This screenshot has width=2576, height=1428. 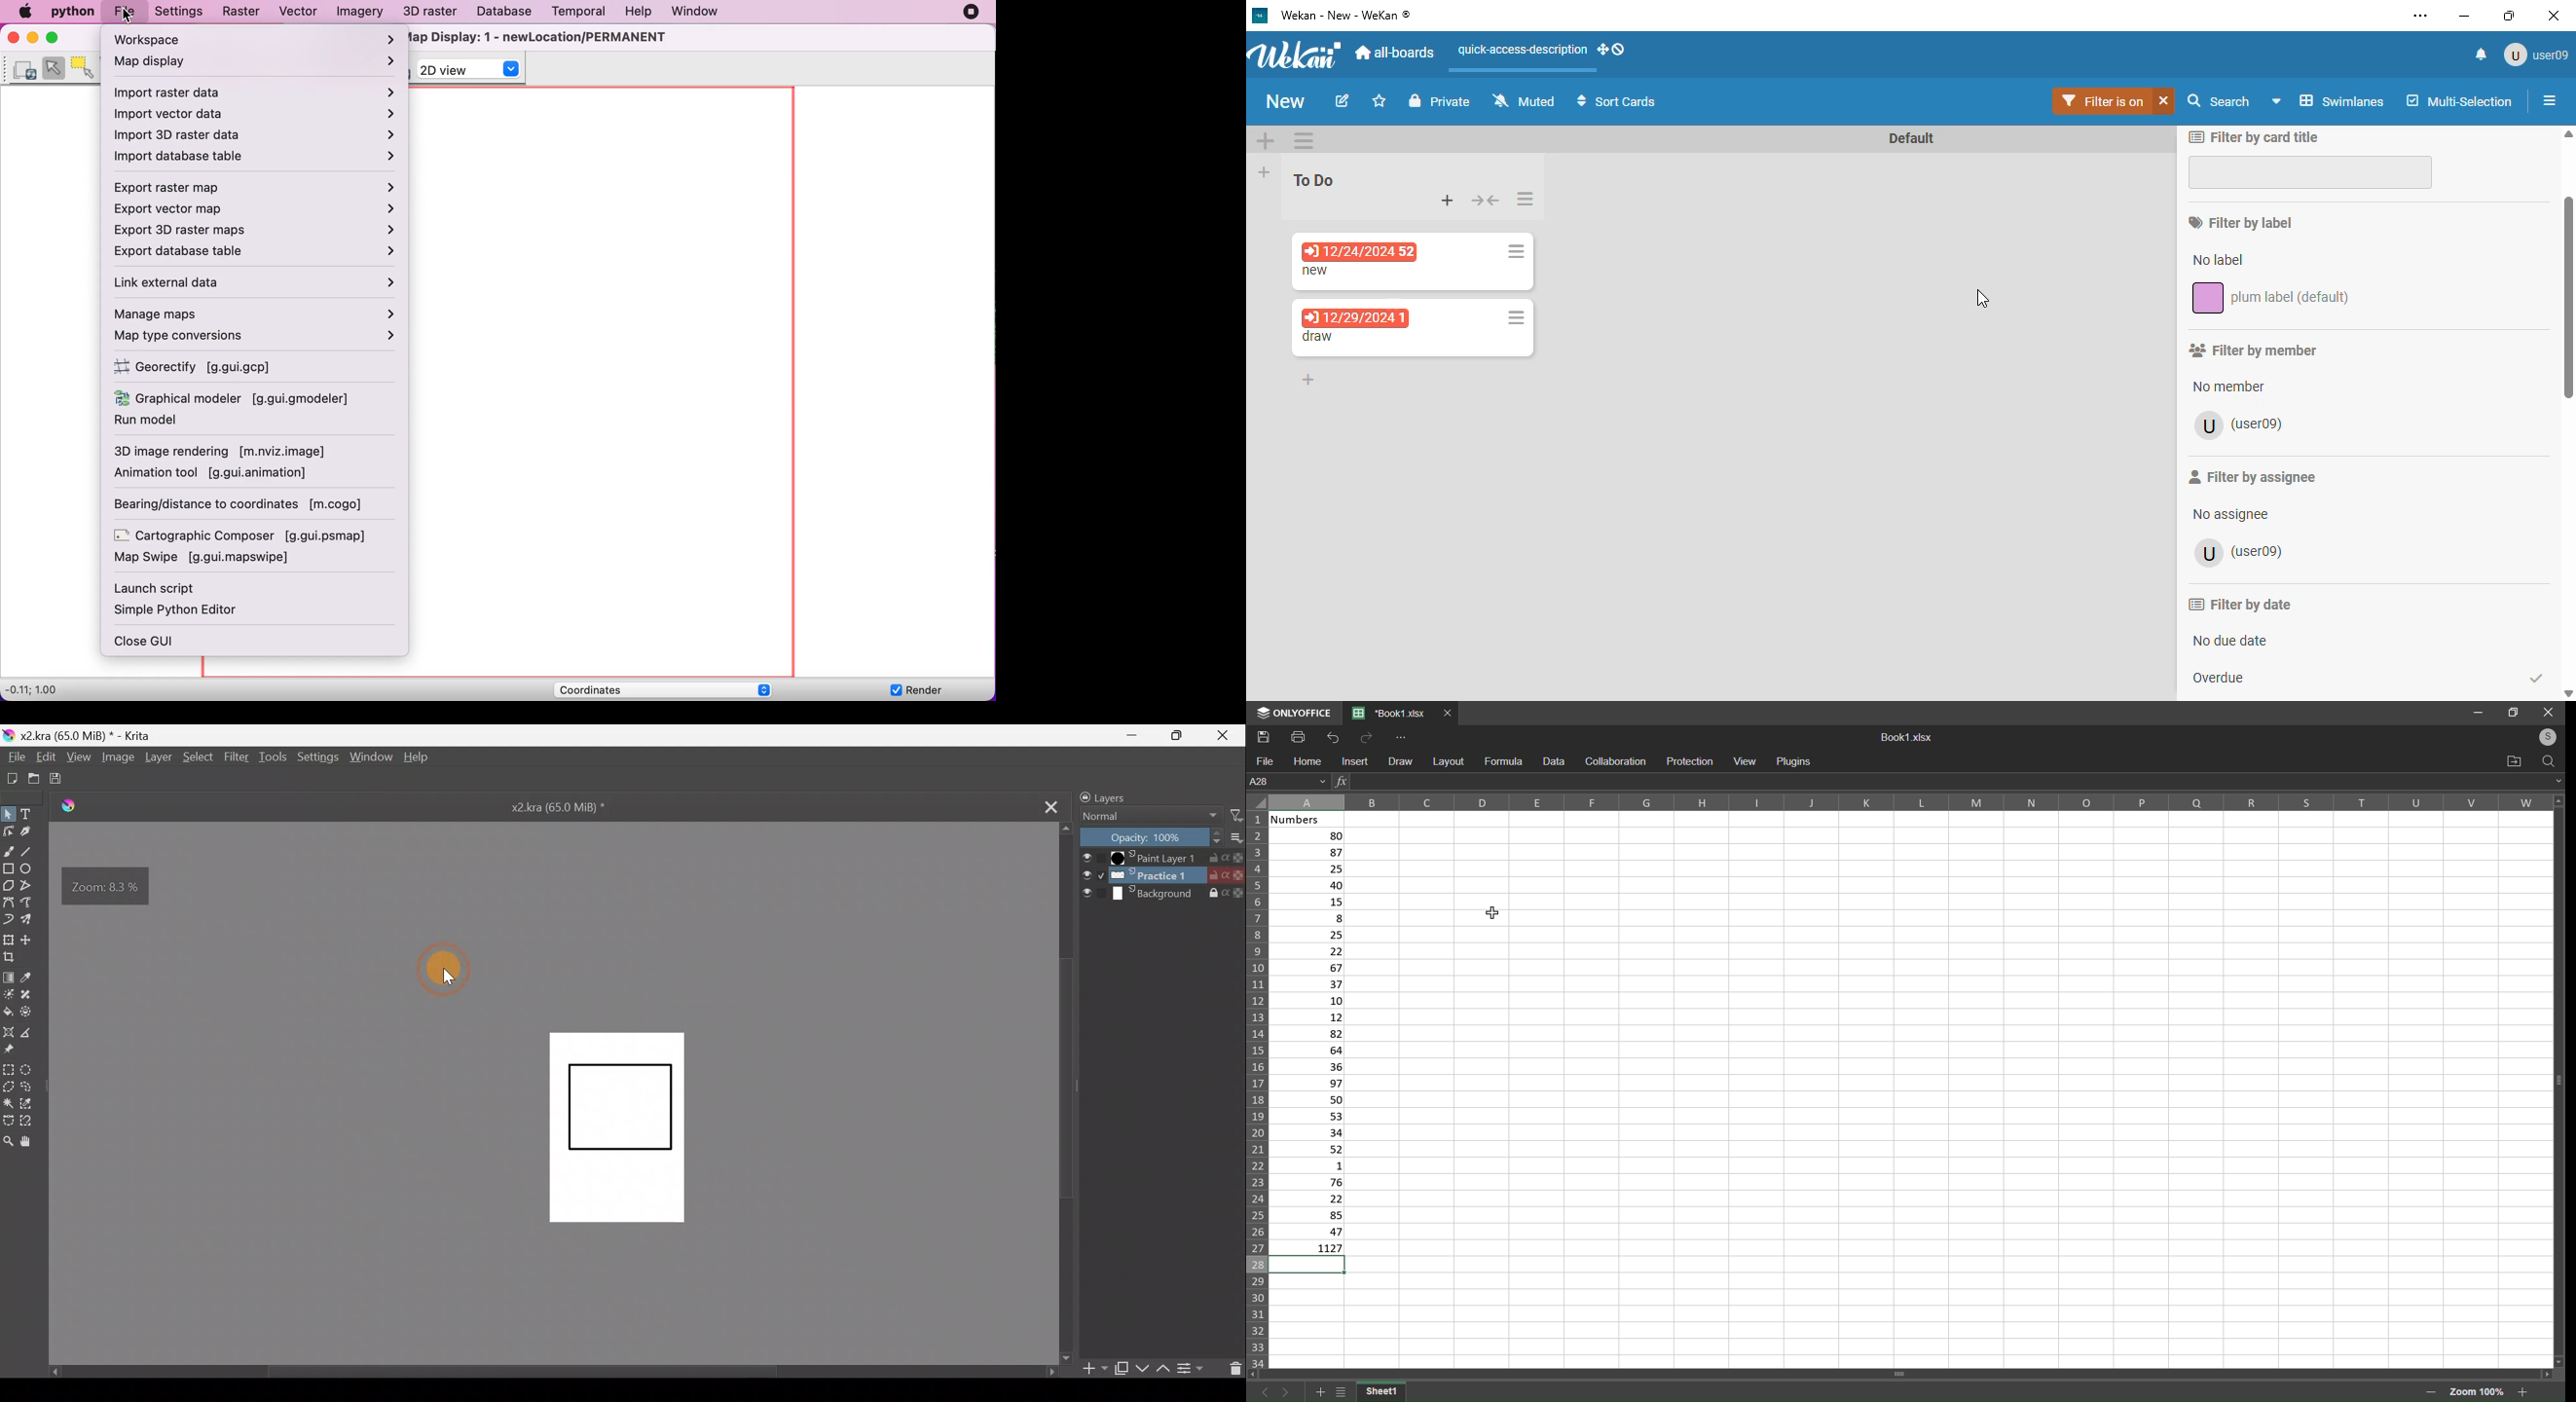 What do you see at coordinates (1297, 737) in the screenshot?
I see `Print` at bounding box center [1297, 737].